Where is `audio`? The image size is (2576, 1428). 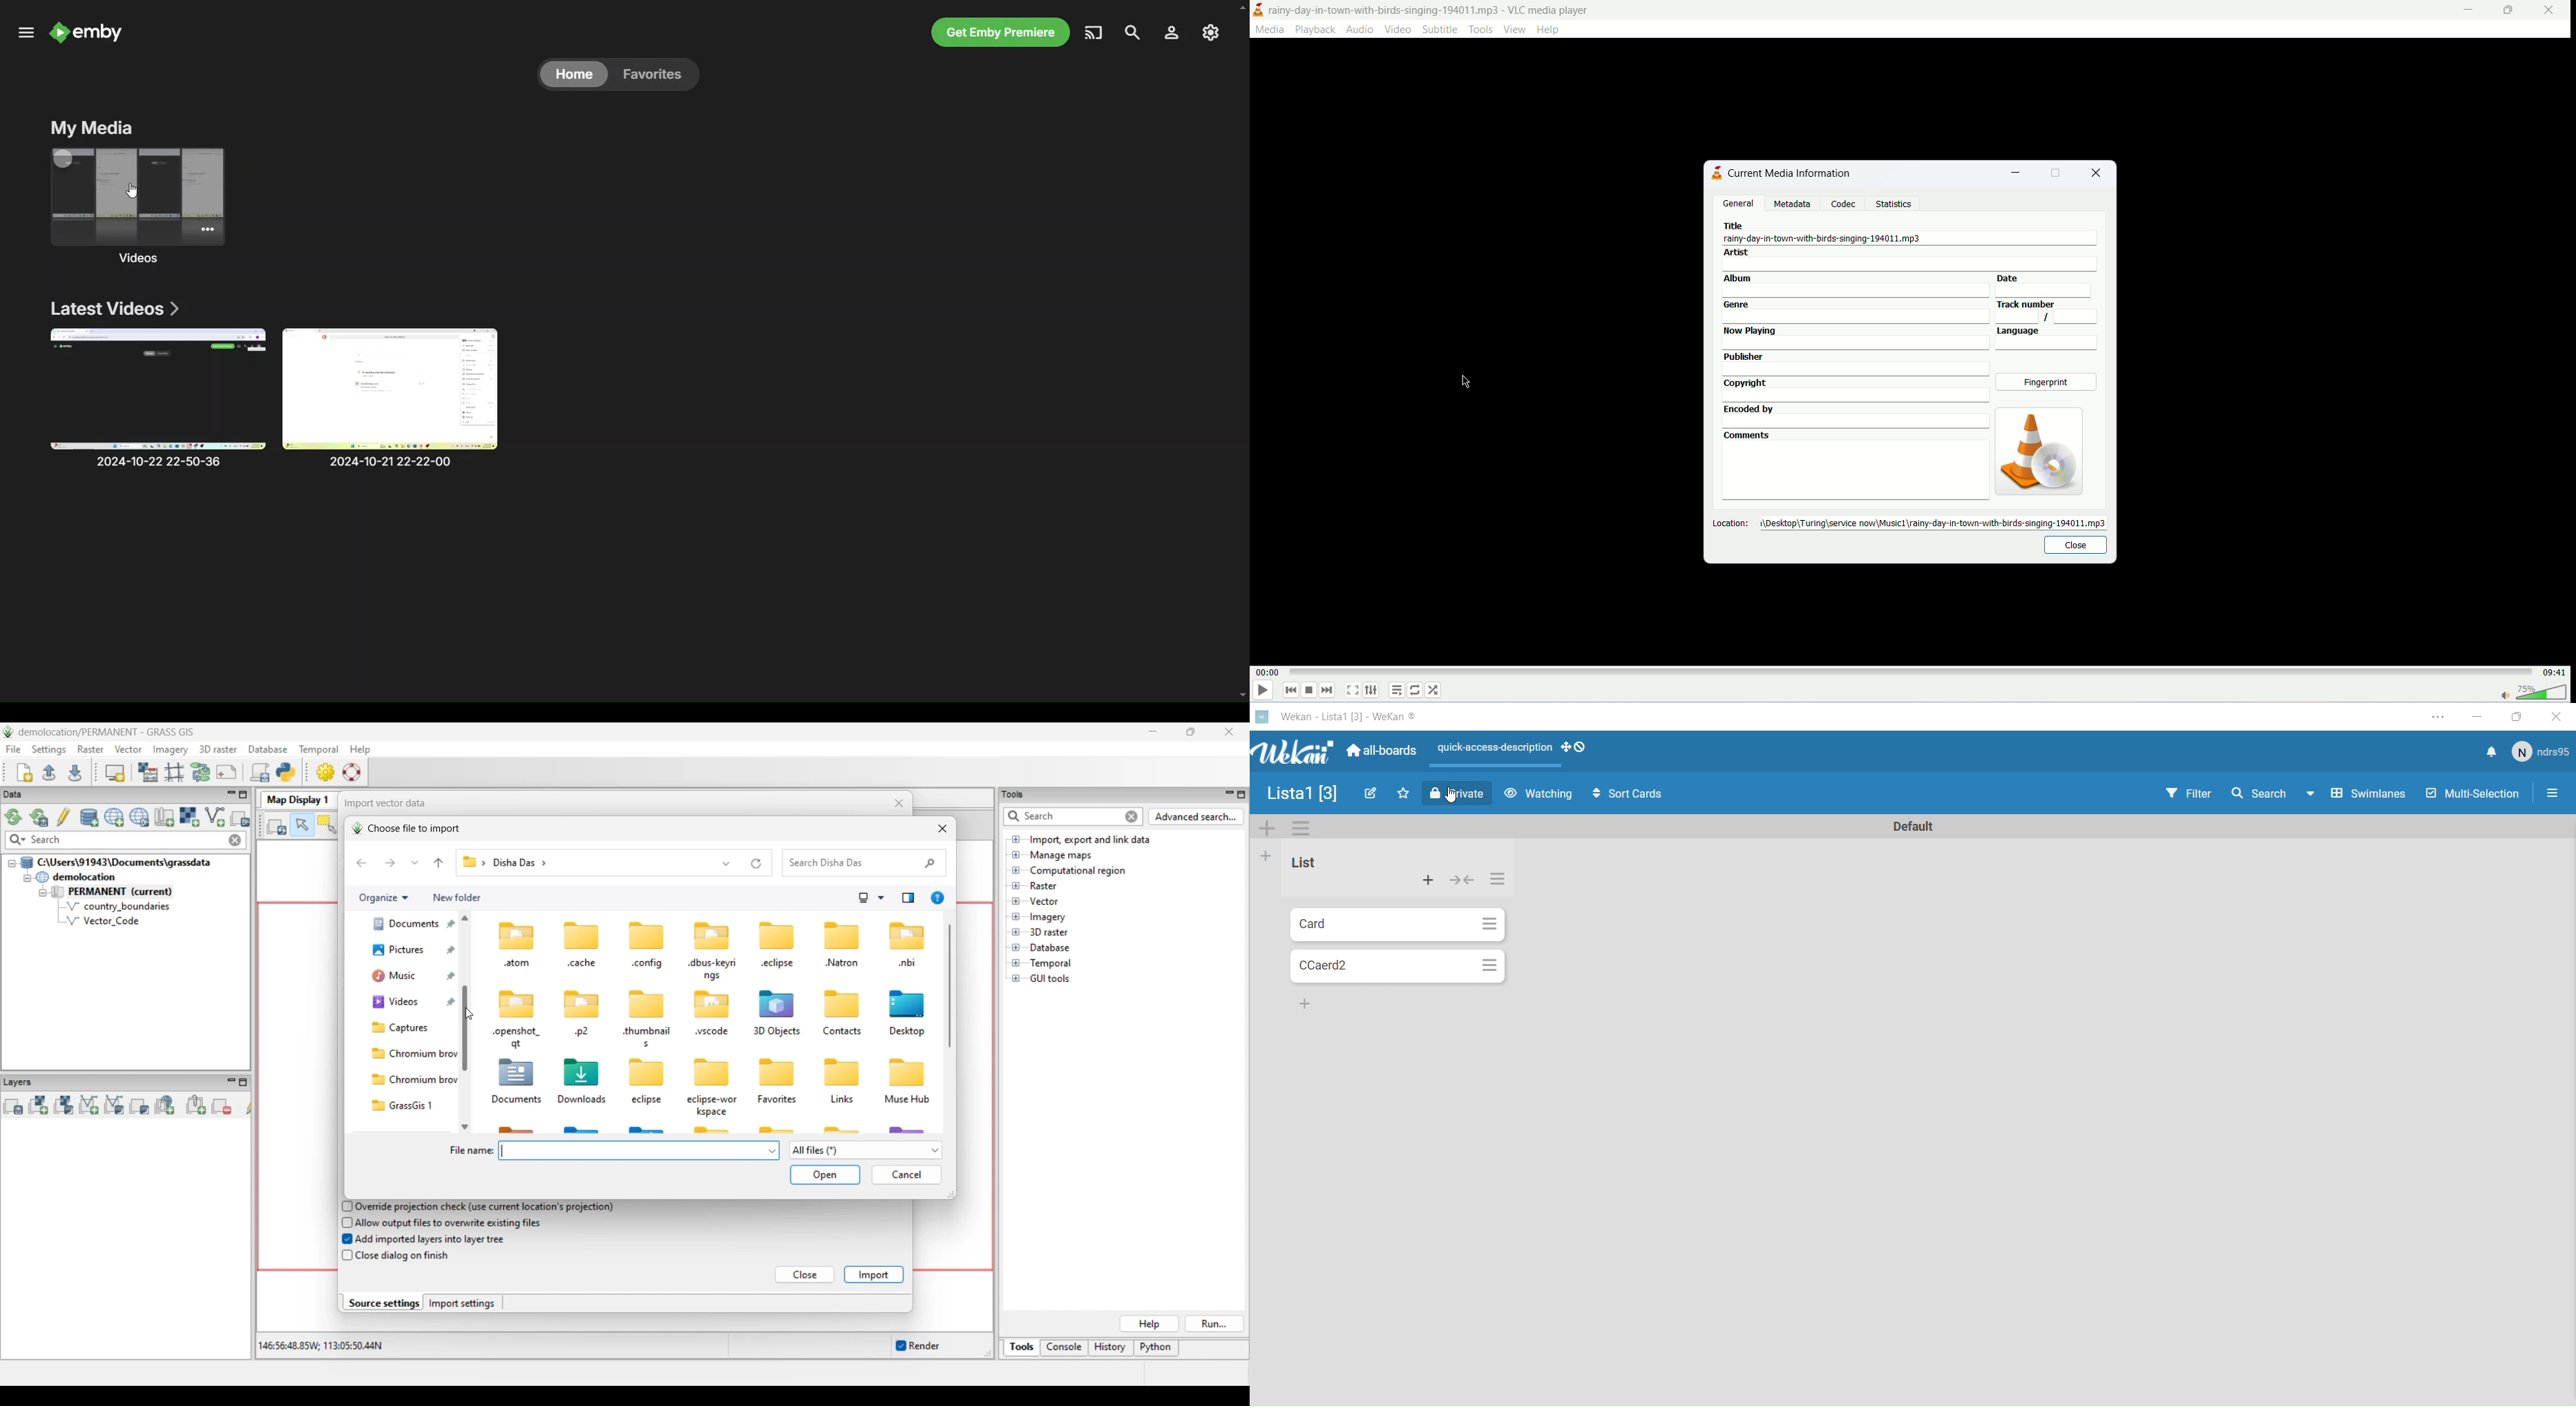
audio is located at coordinates (1360, 29).